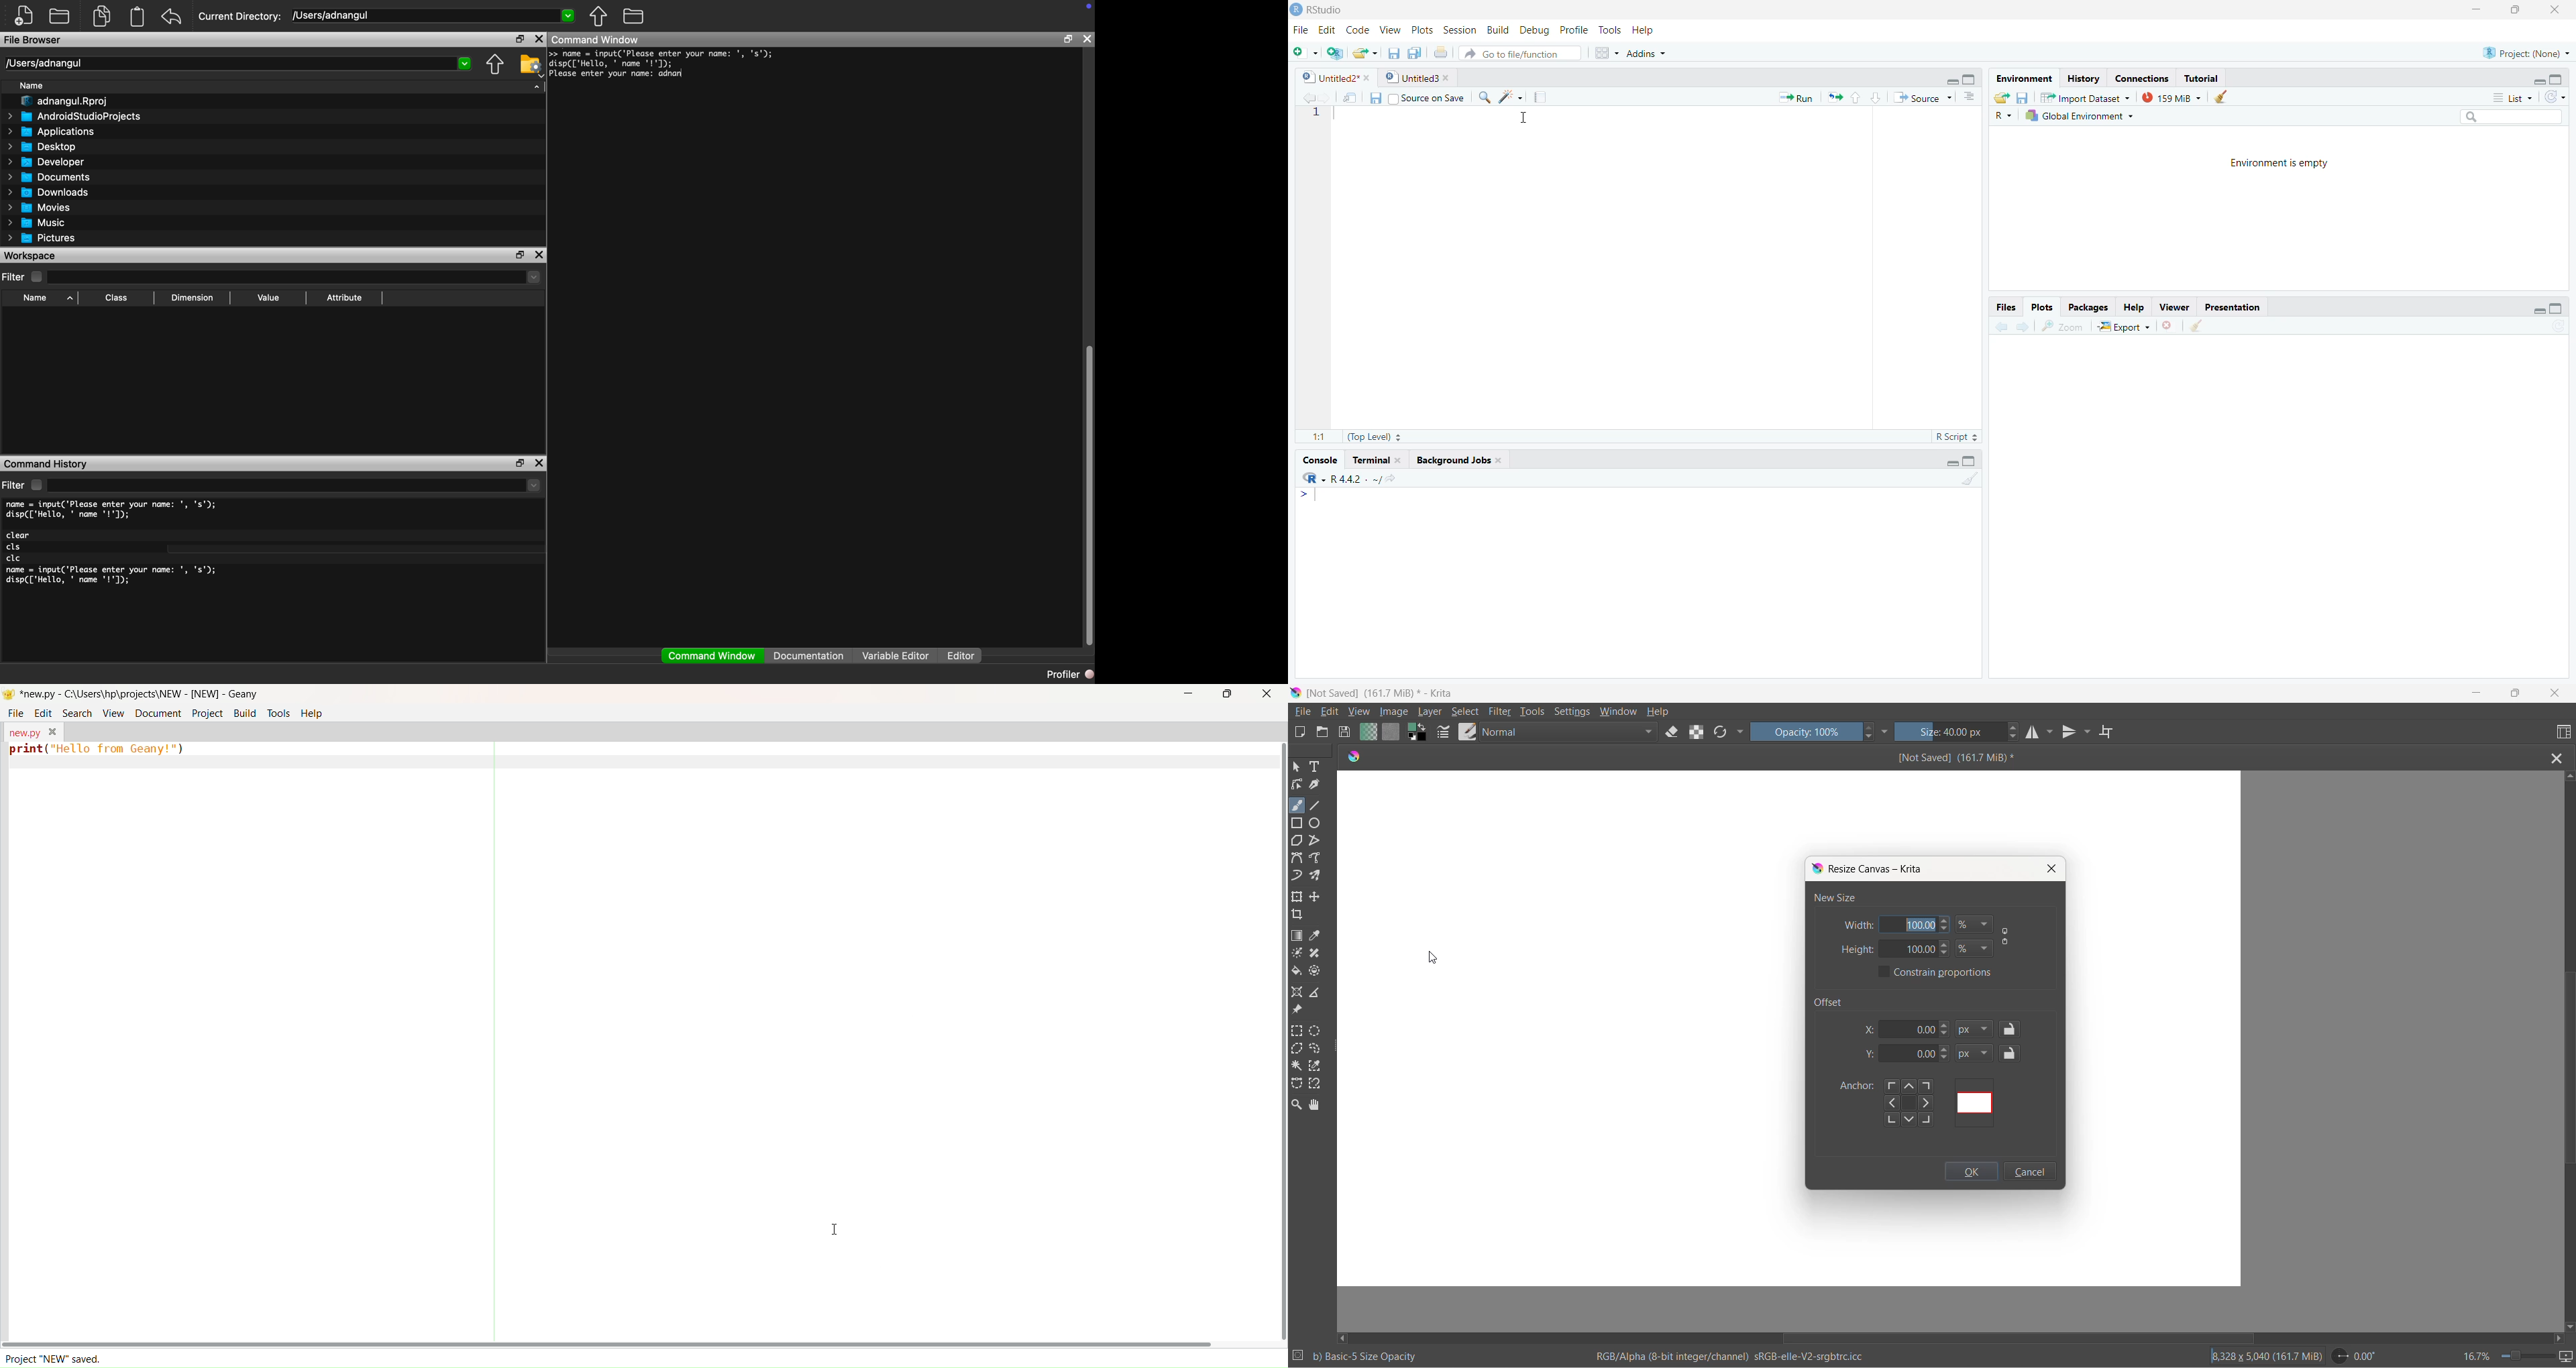 This screenshot has width=2576, height=1372. I want to click on 1:1, so click(1320, 439).